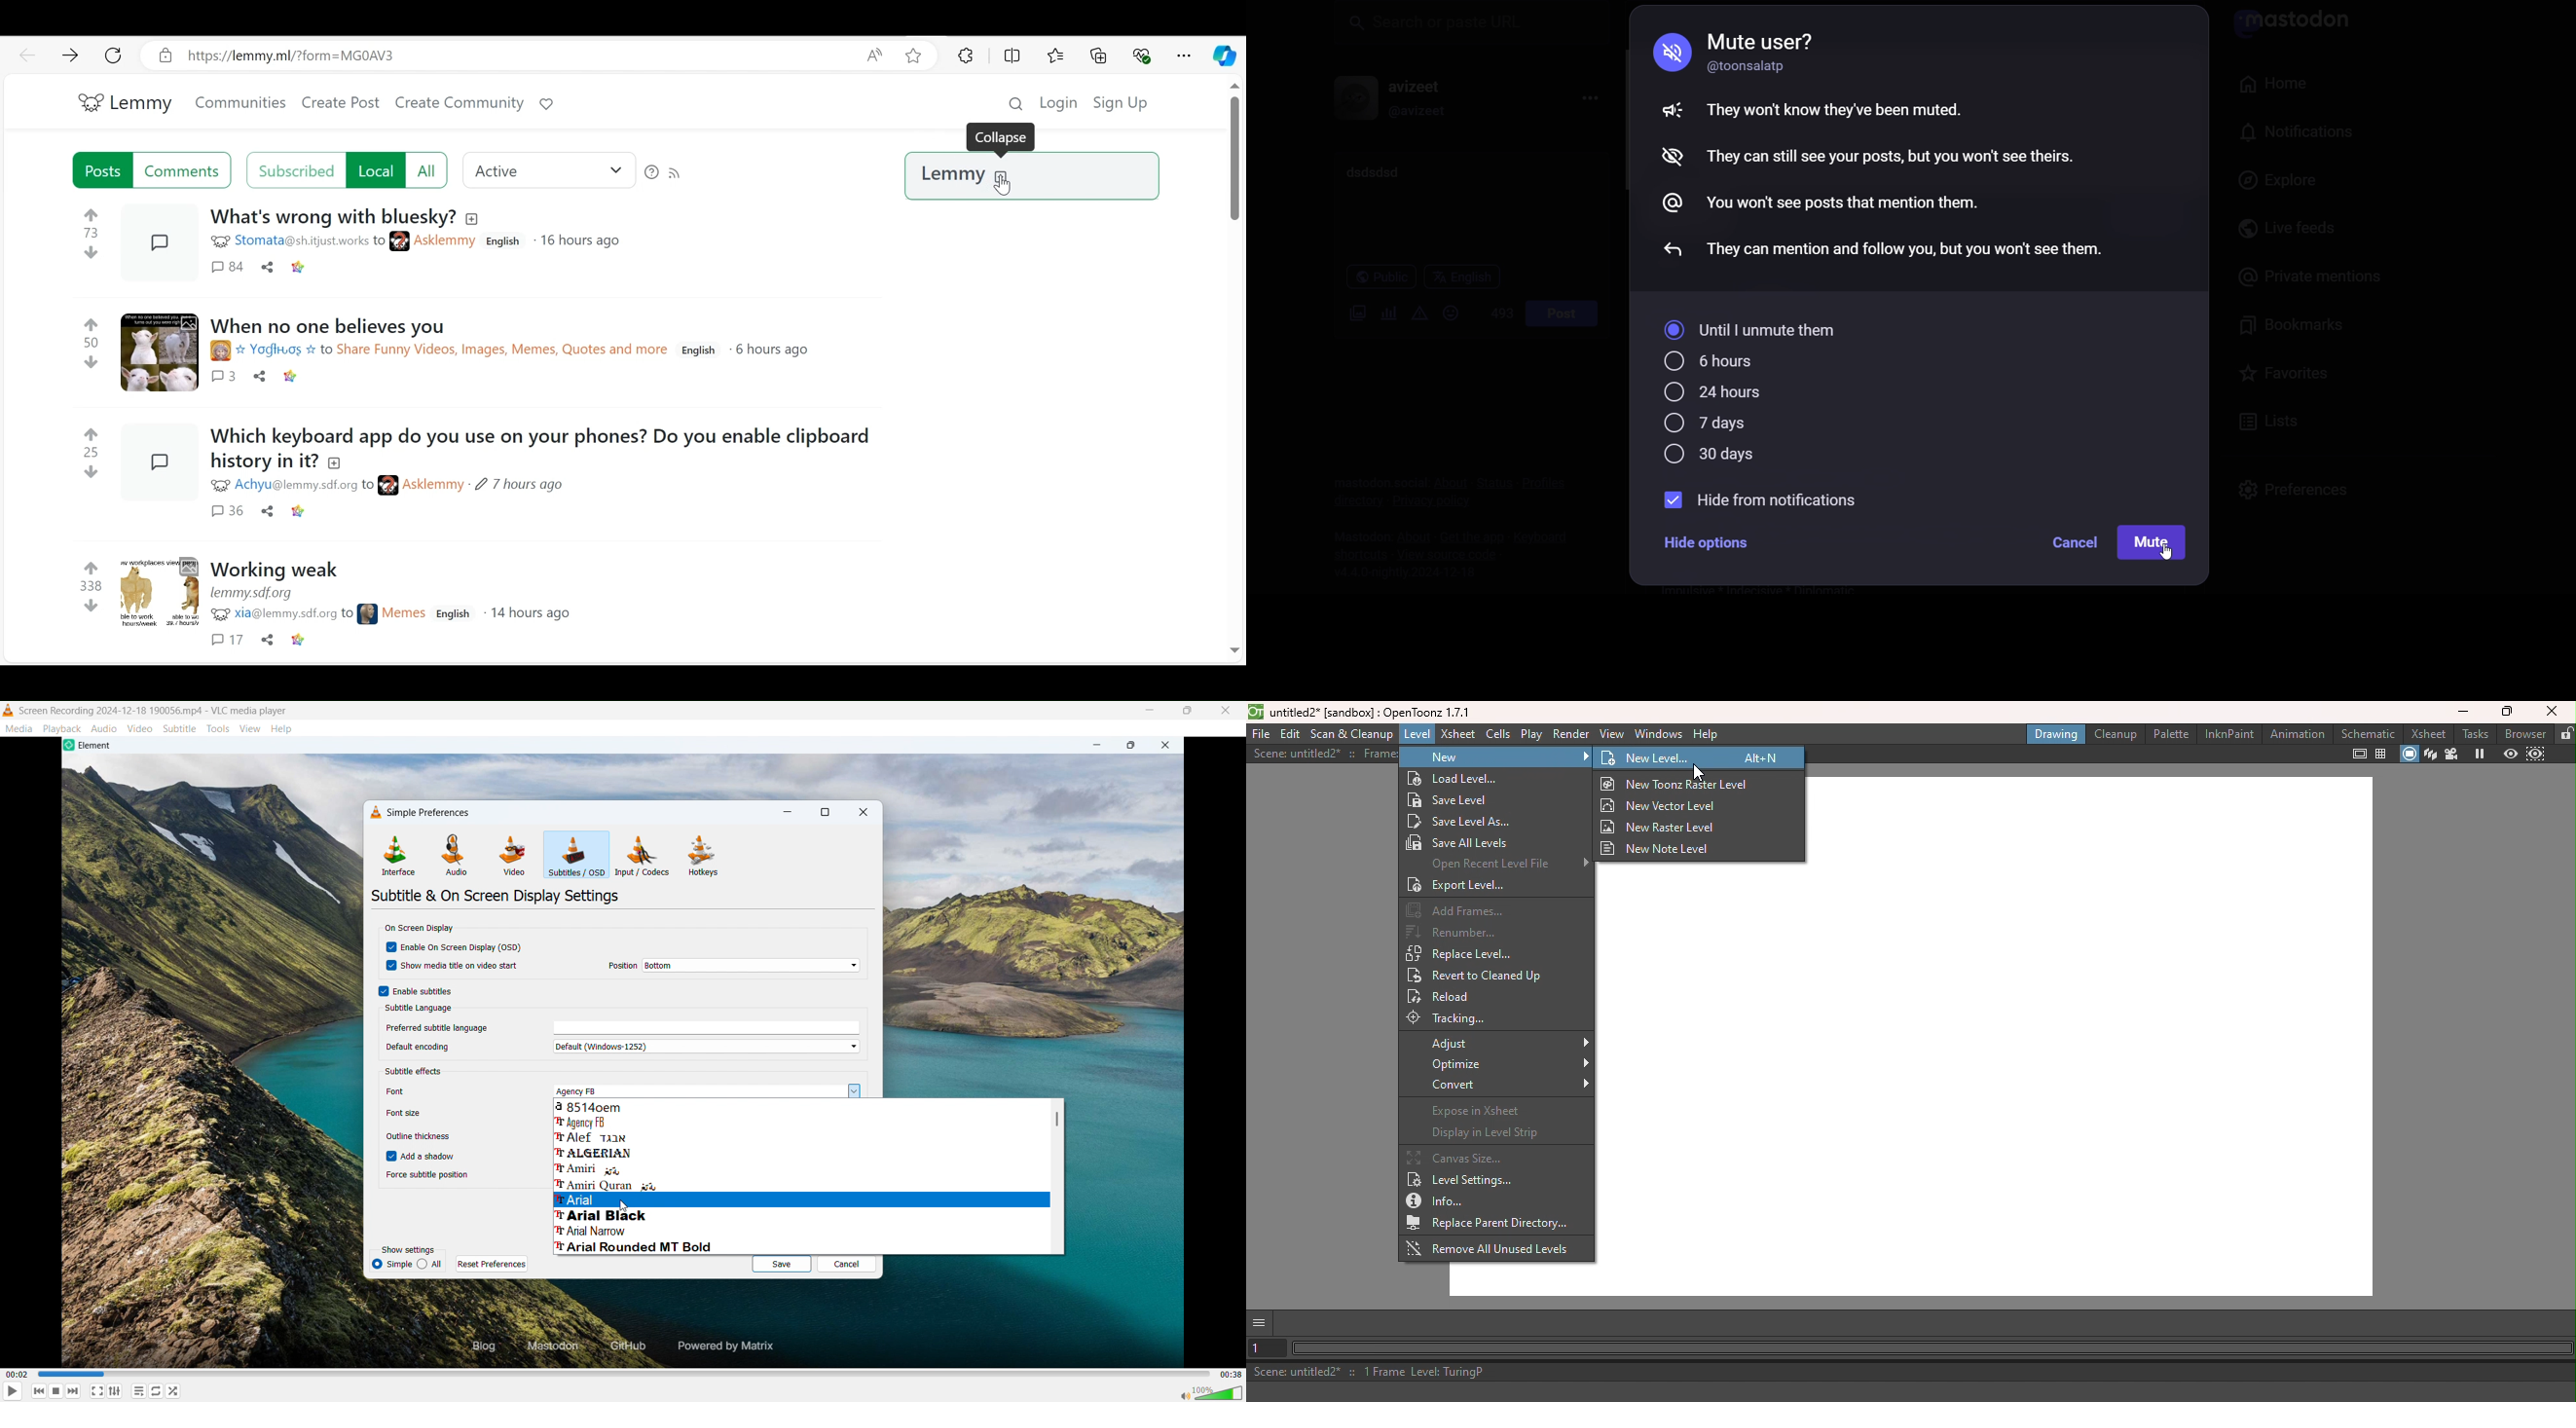 This screenshot has width=2576, height=1428. I want to click on logo, so click(2298, 24).